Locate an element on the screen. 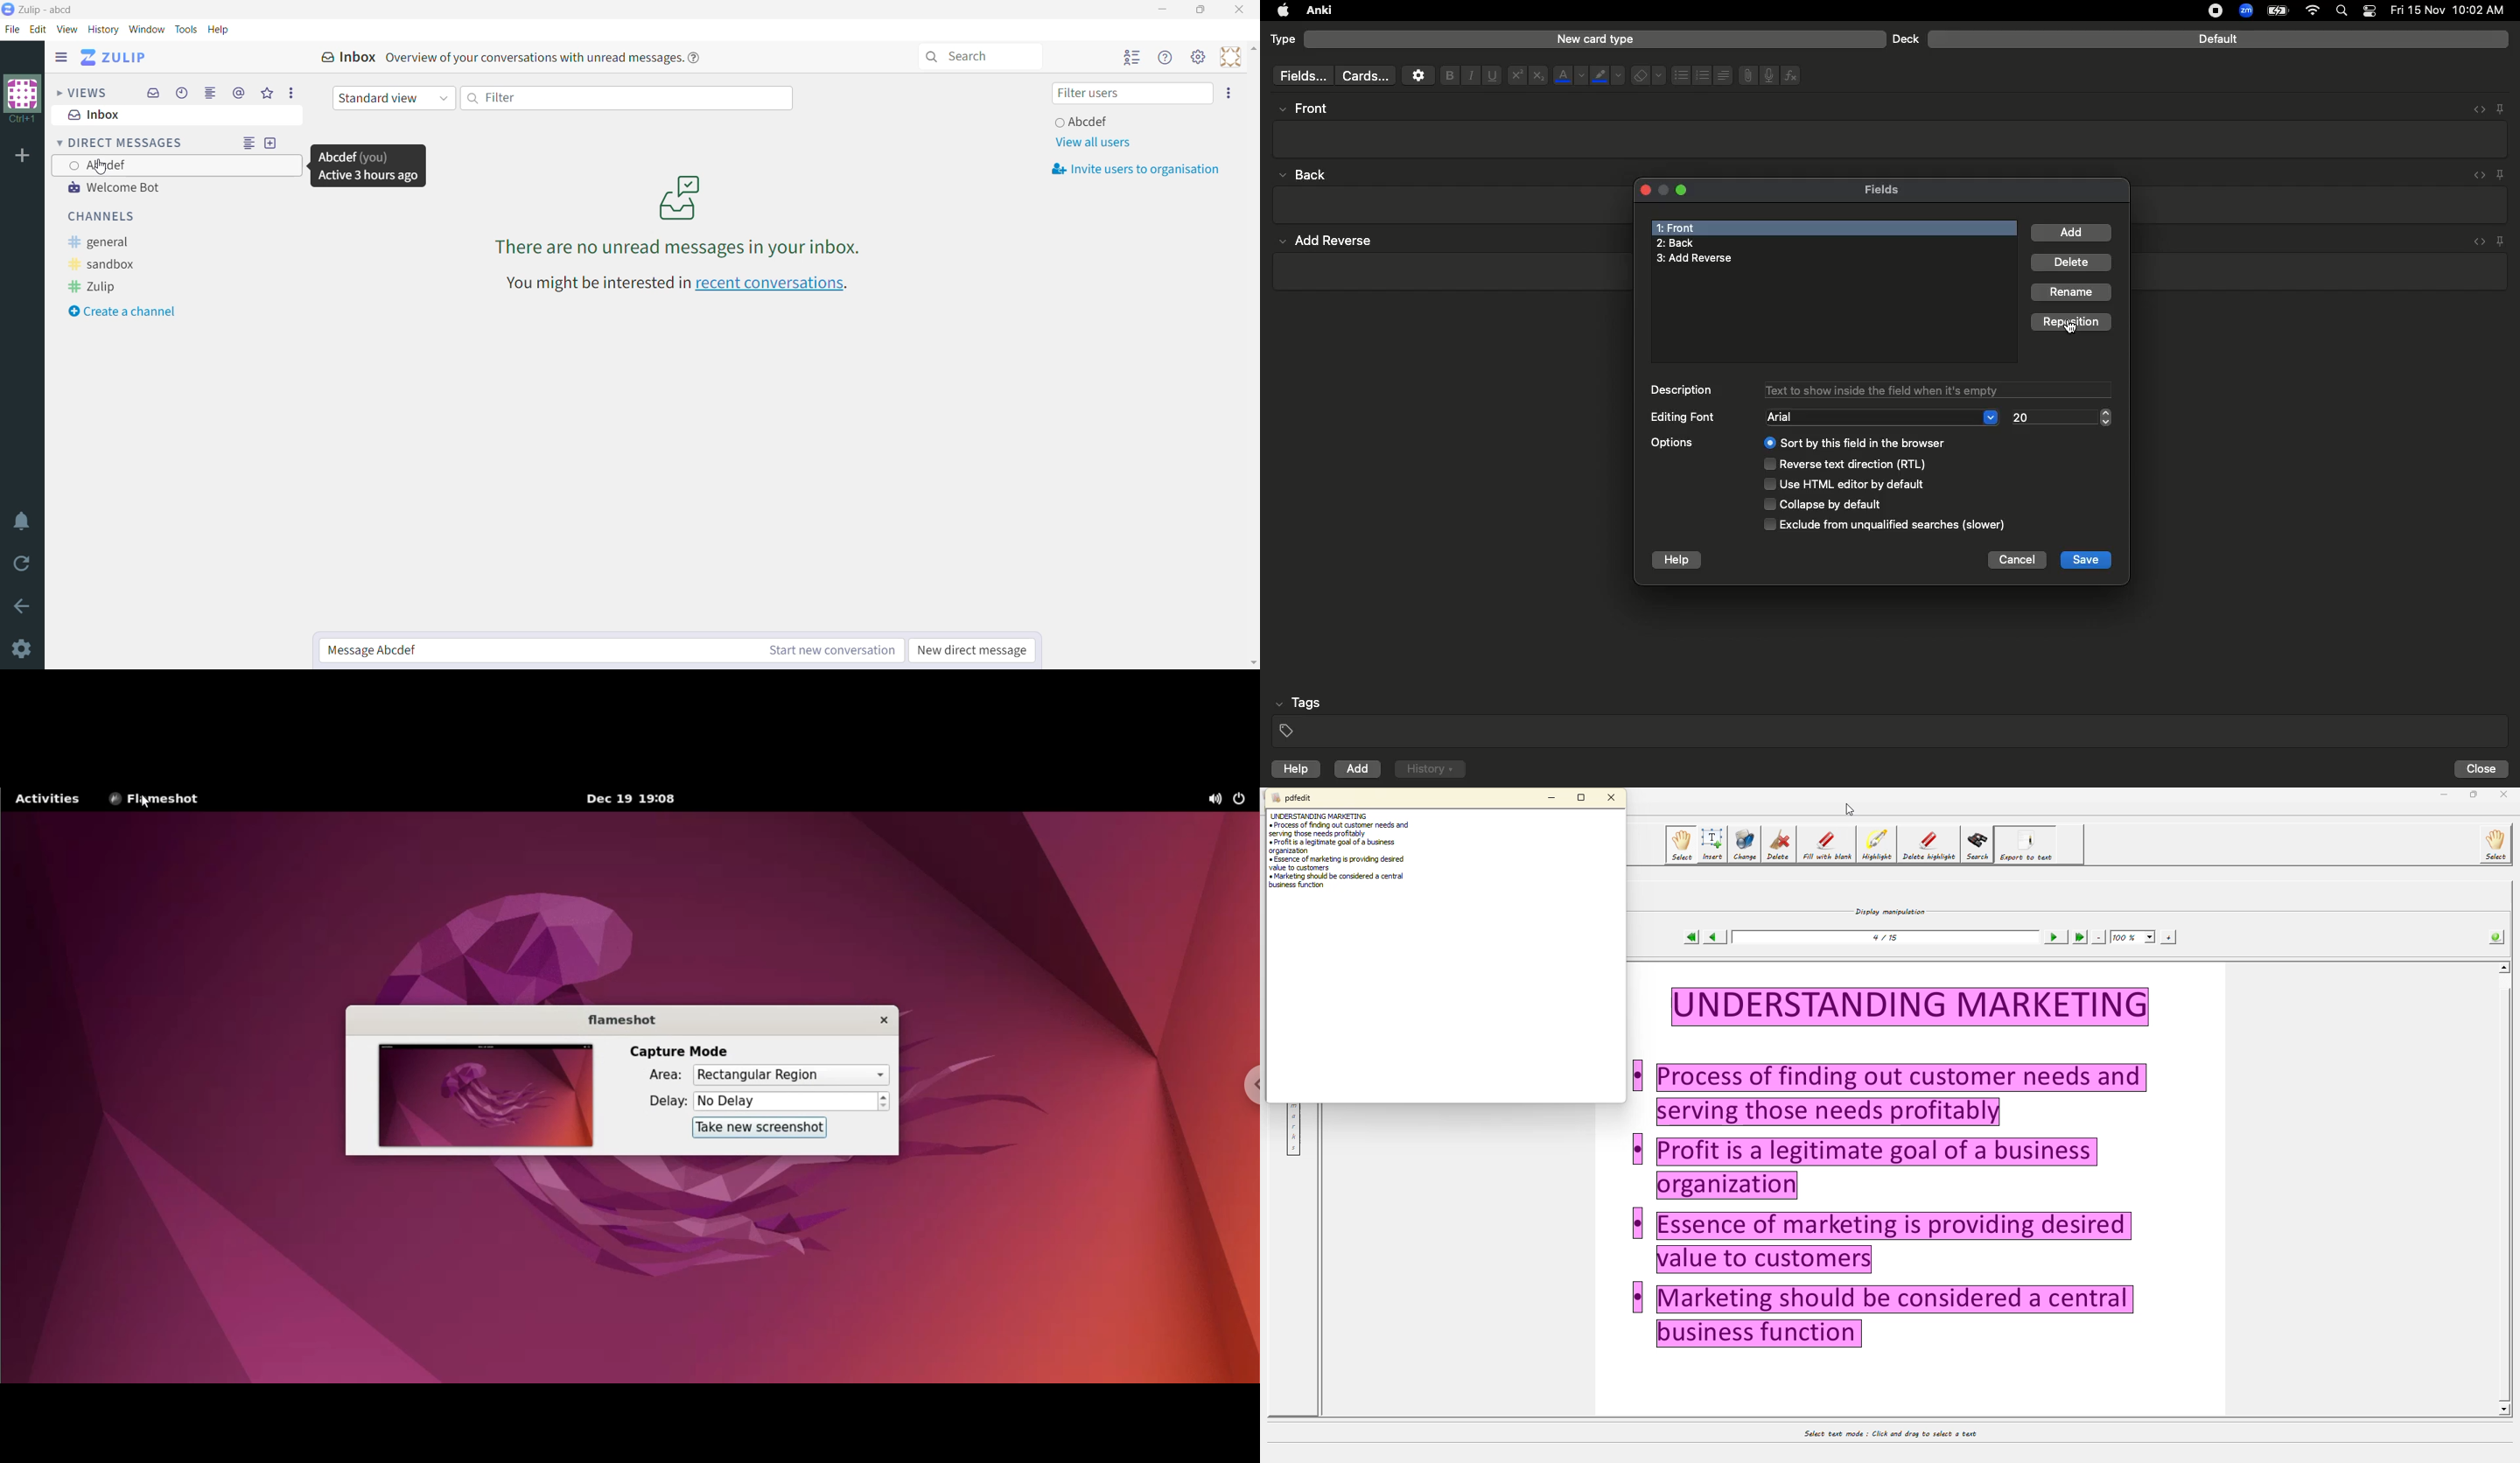 The height and width of the screenshot is (1484, 2520). Add is located at coordinates (2072, 233).